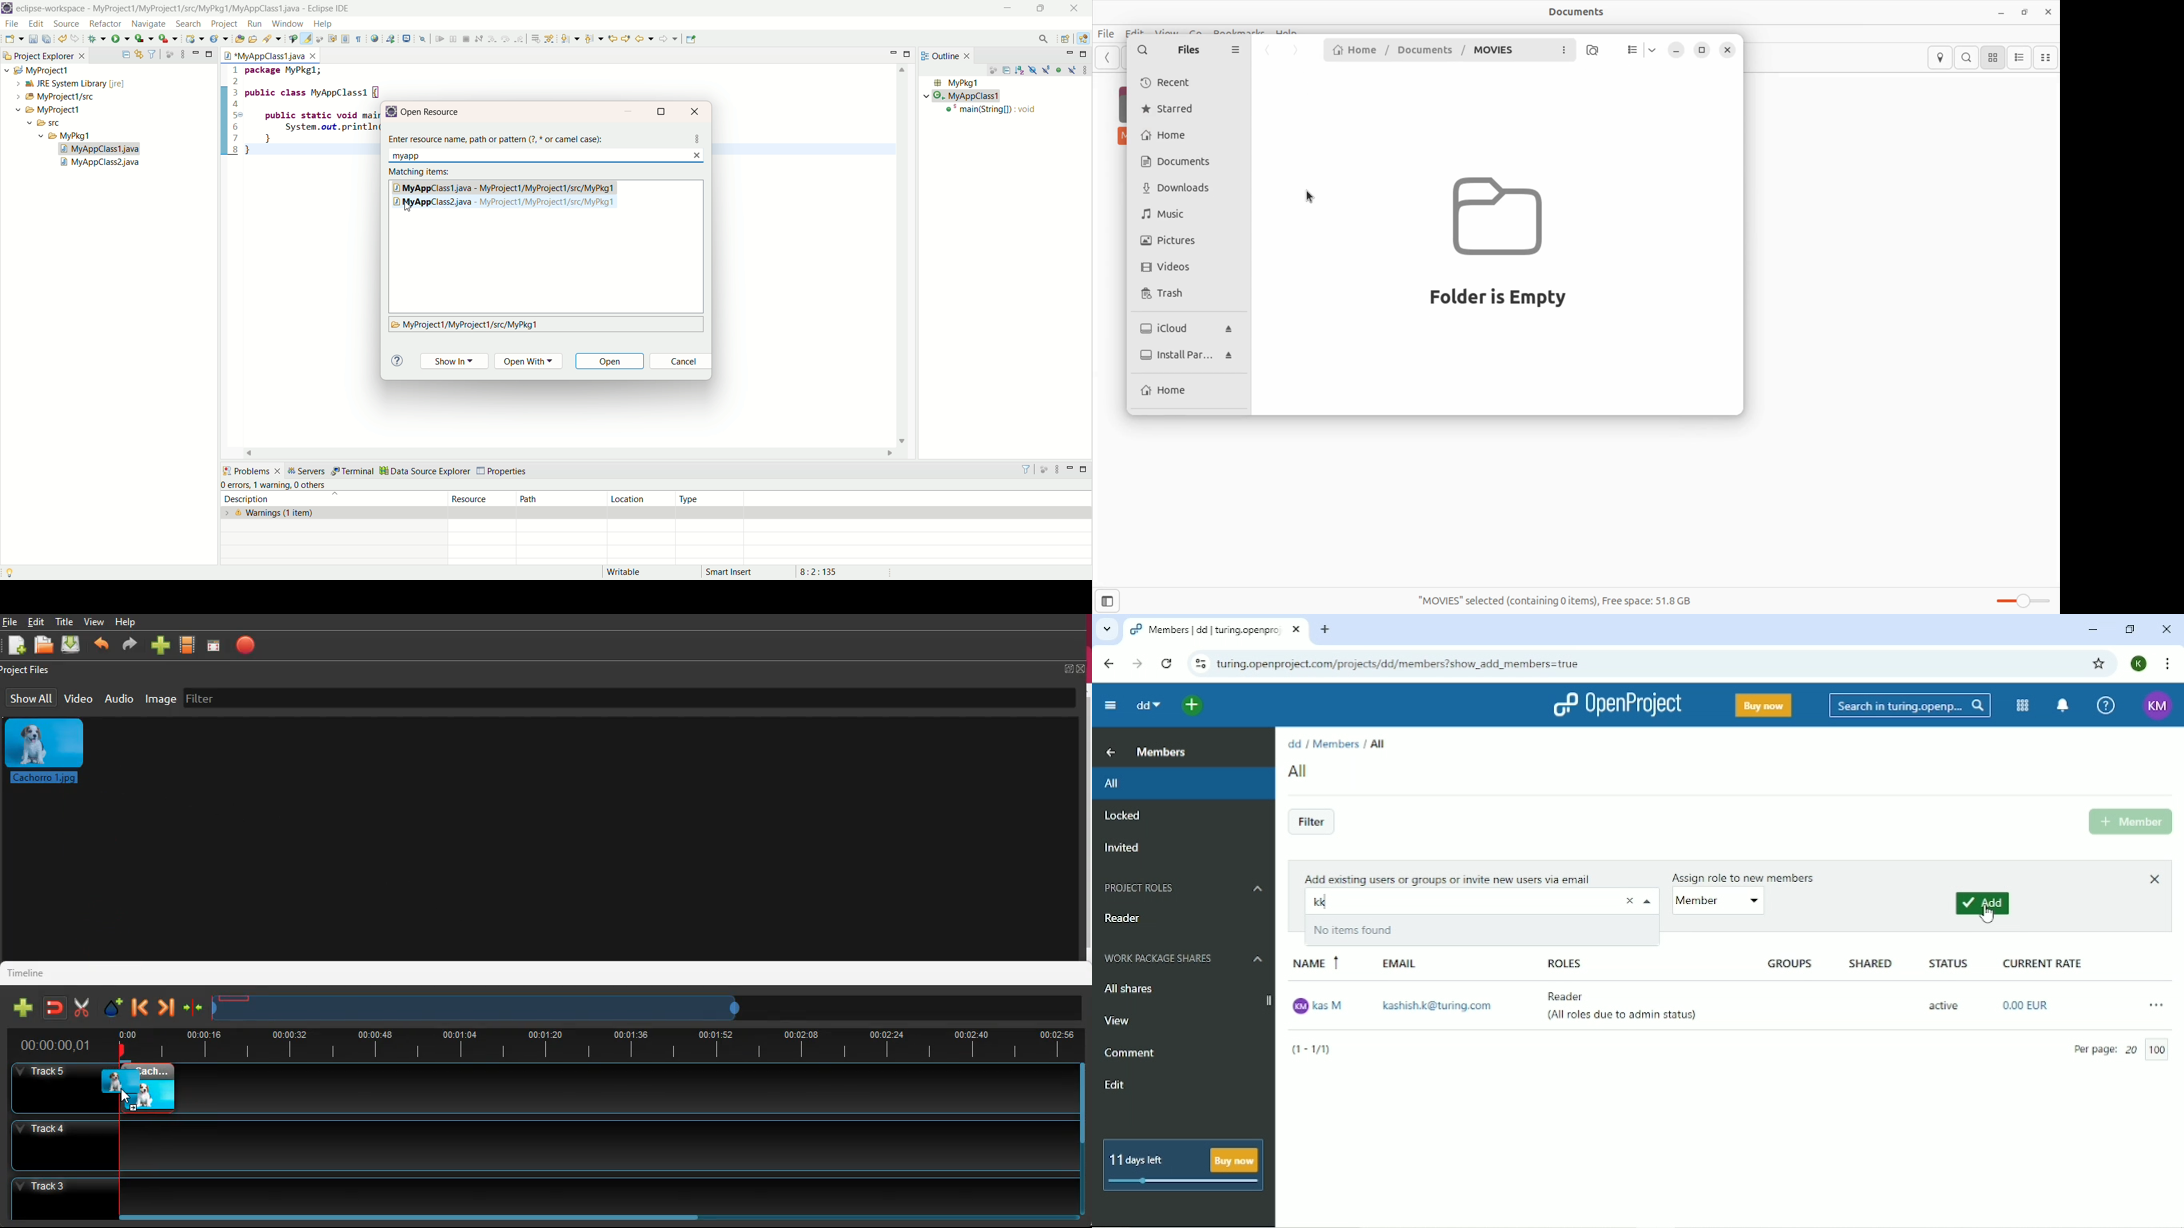  What do you see at coordinates (644, 38) in the screenshot?
I see `back` at bounding box center [644, 38].